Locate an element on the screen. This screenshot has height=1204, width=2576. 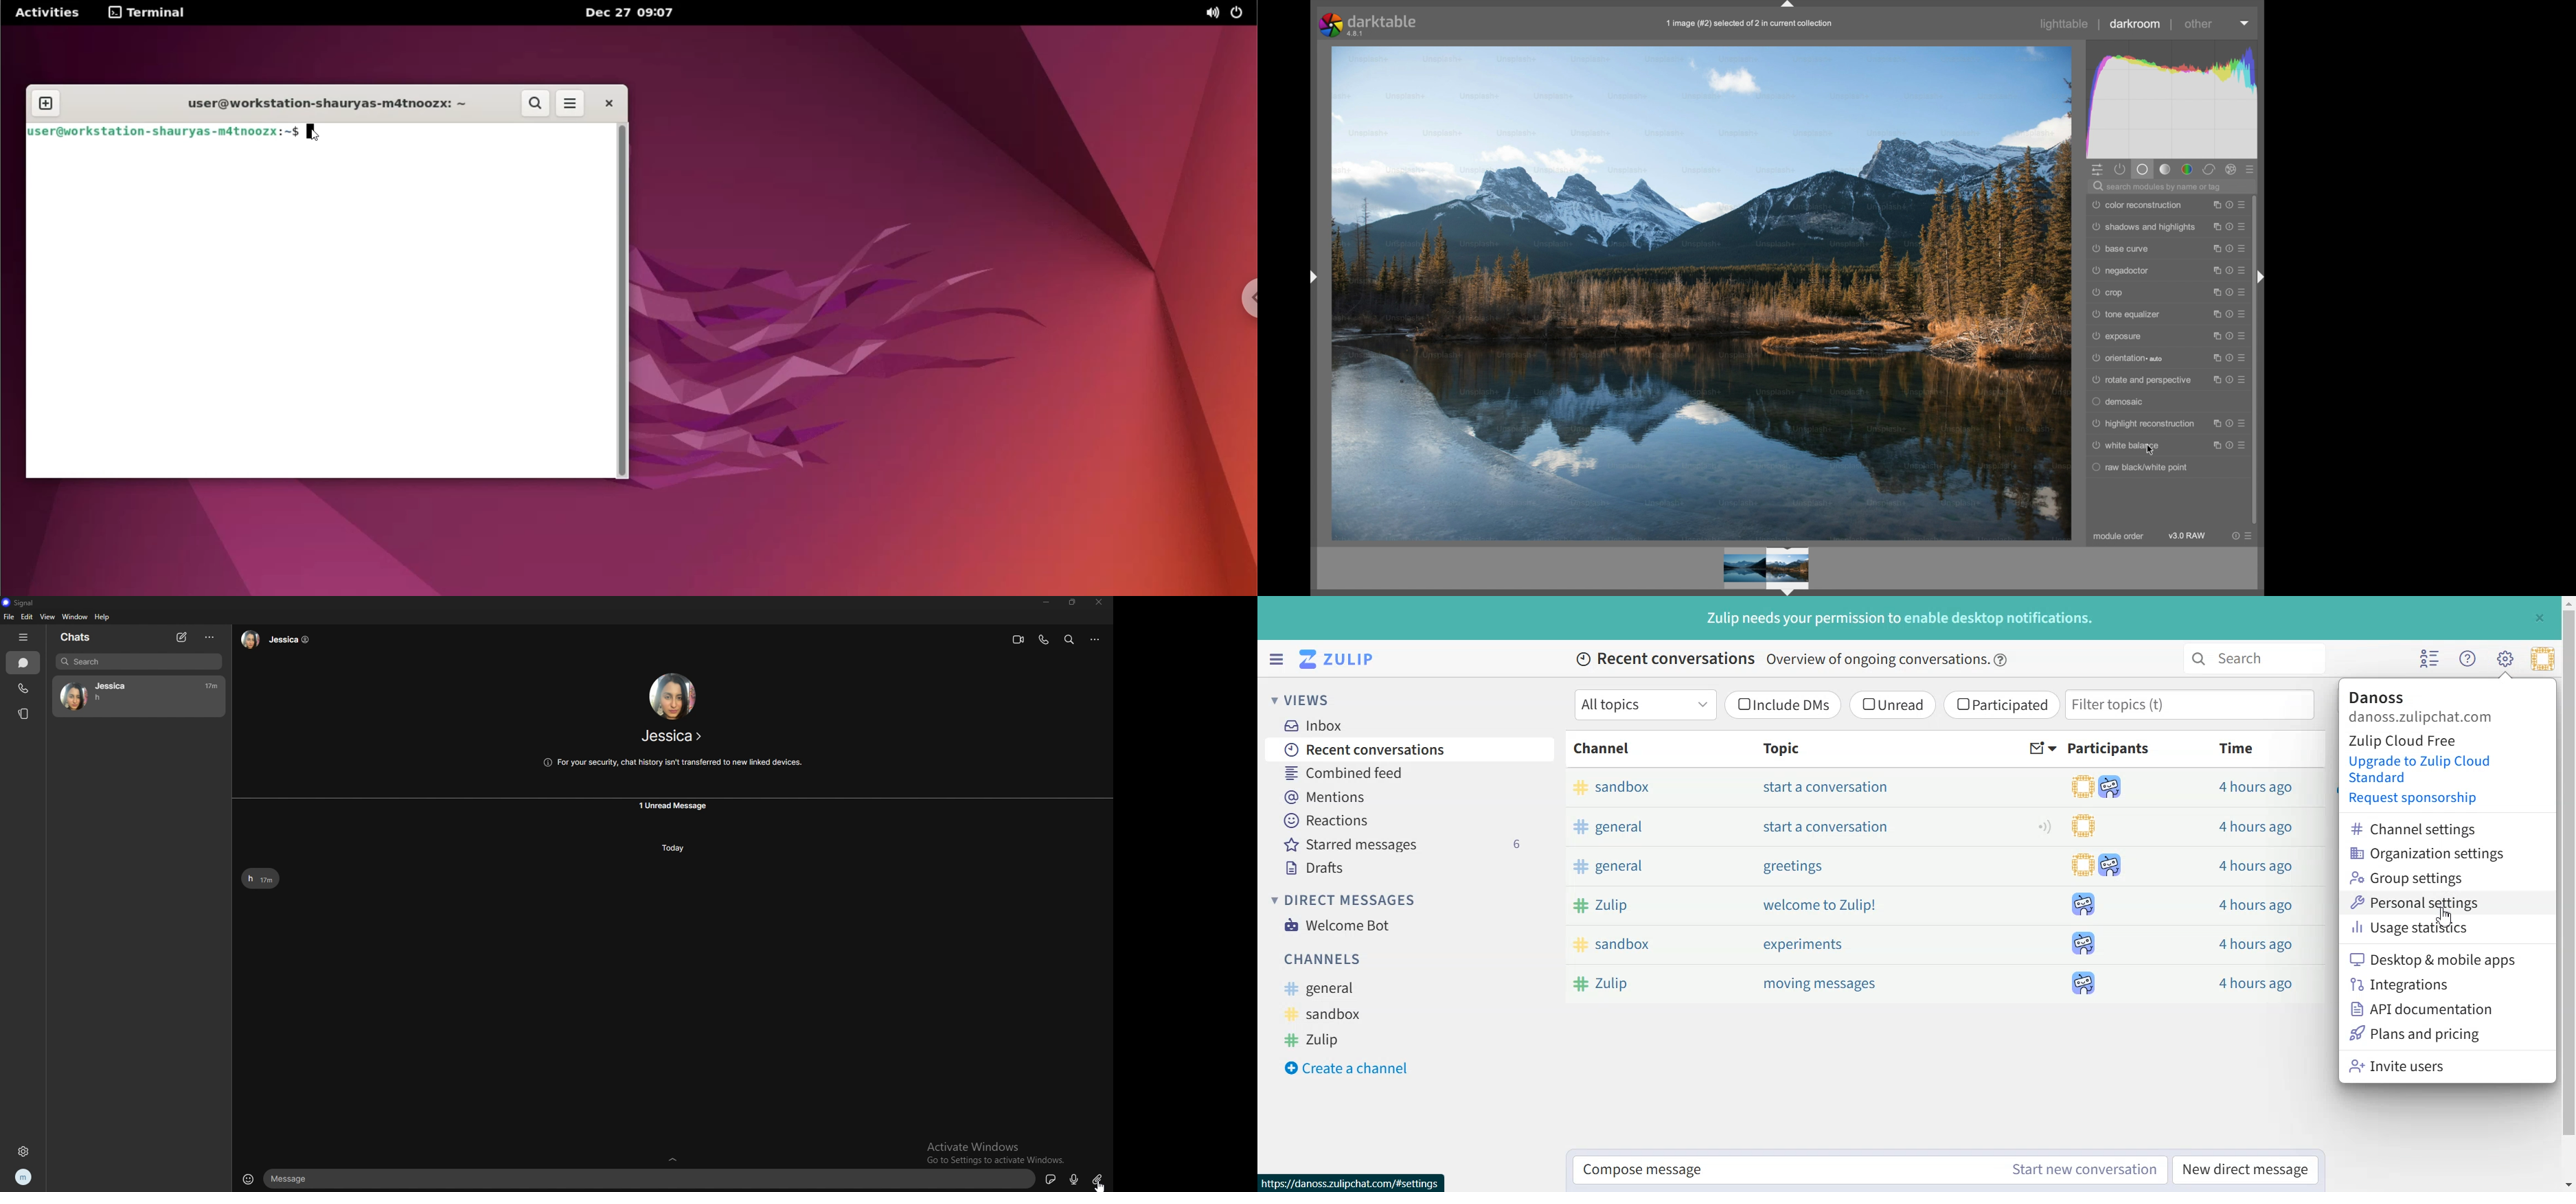
Welcome to zulip is located at coordinates (1822, 905).